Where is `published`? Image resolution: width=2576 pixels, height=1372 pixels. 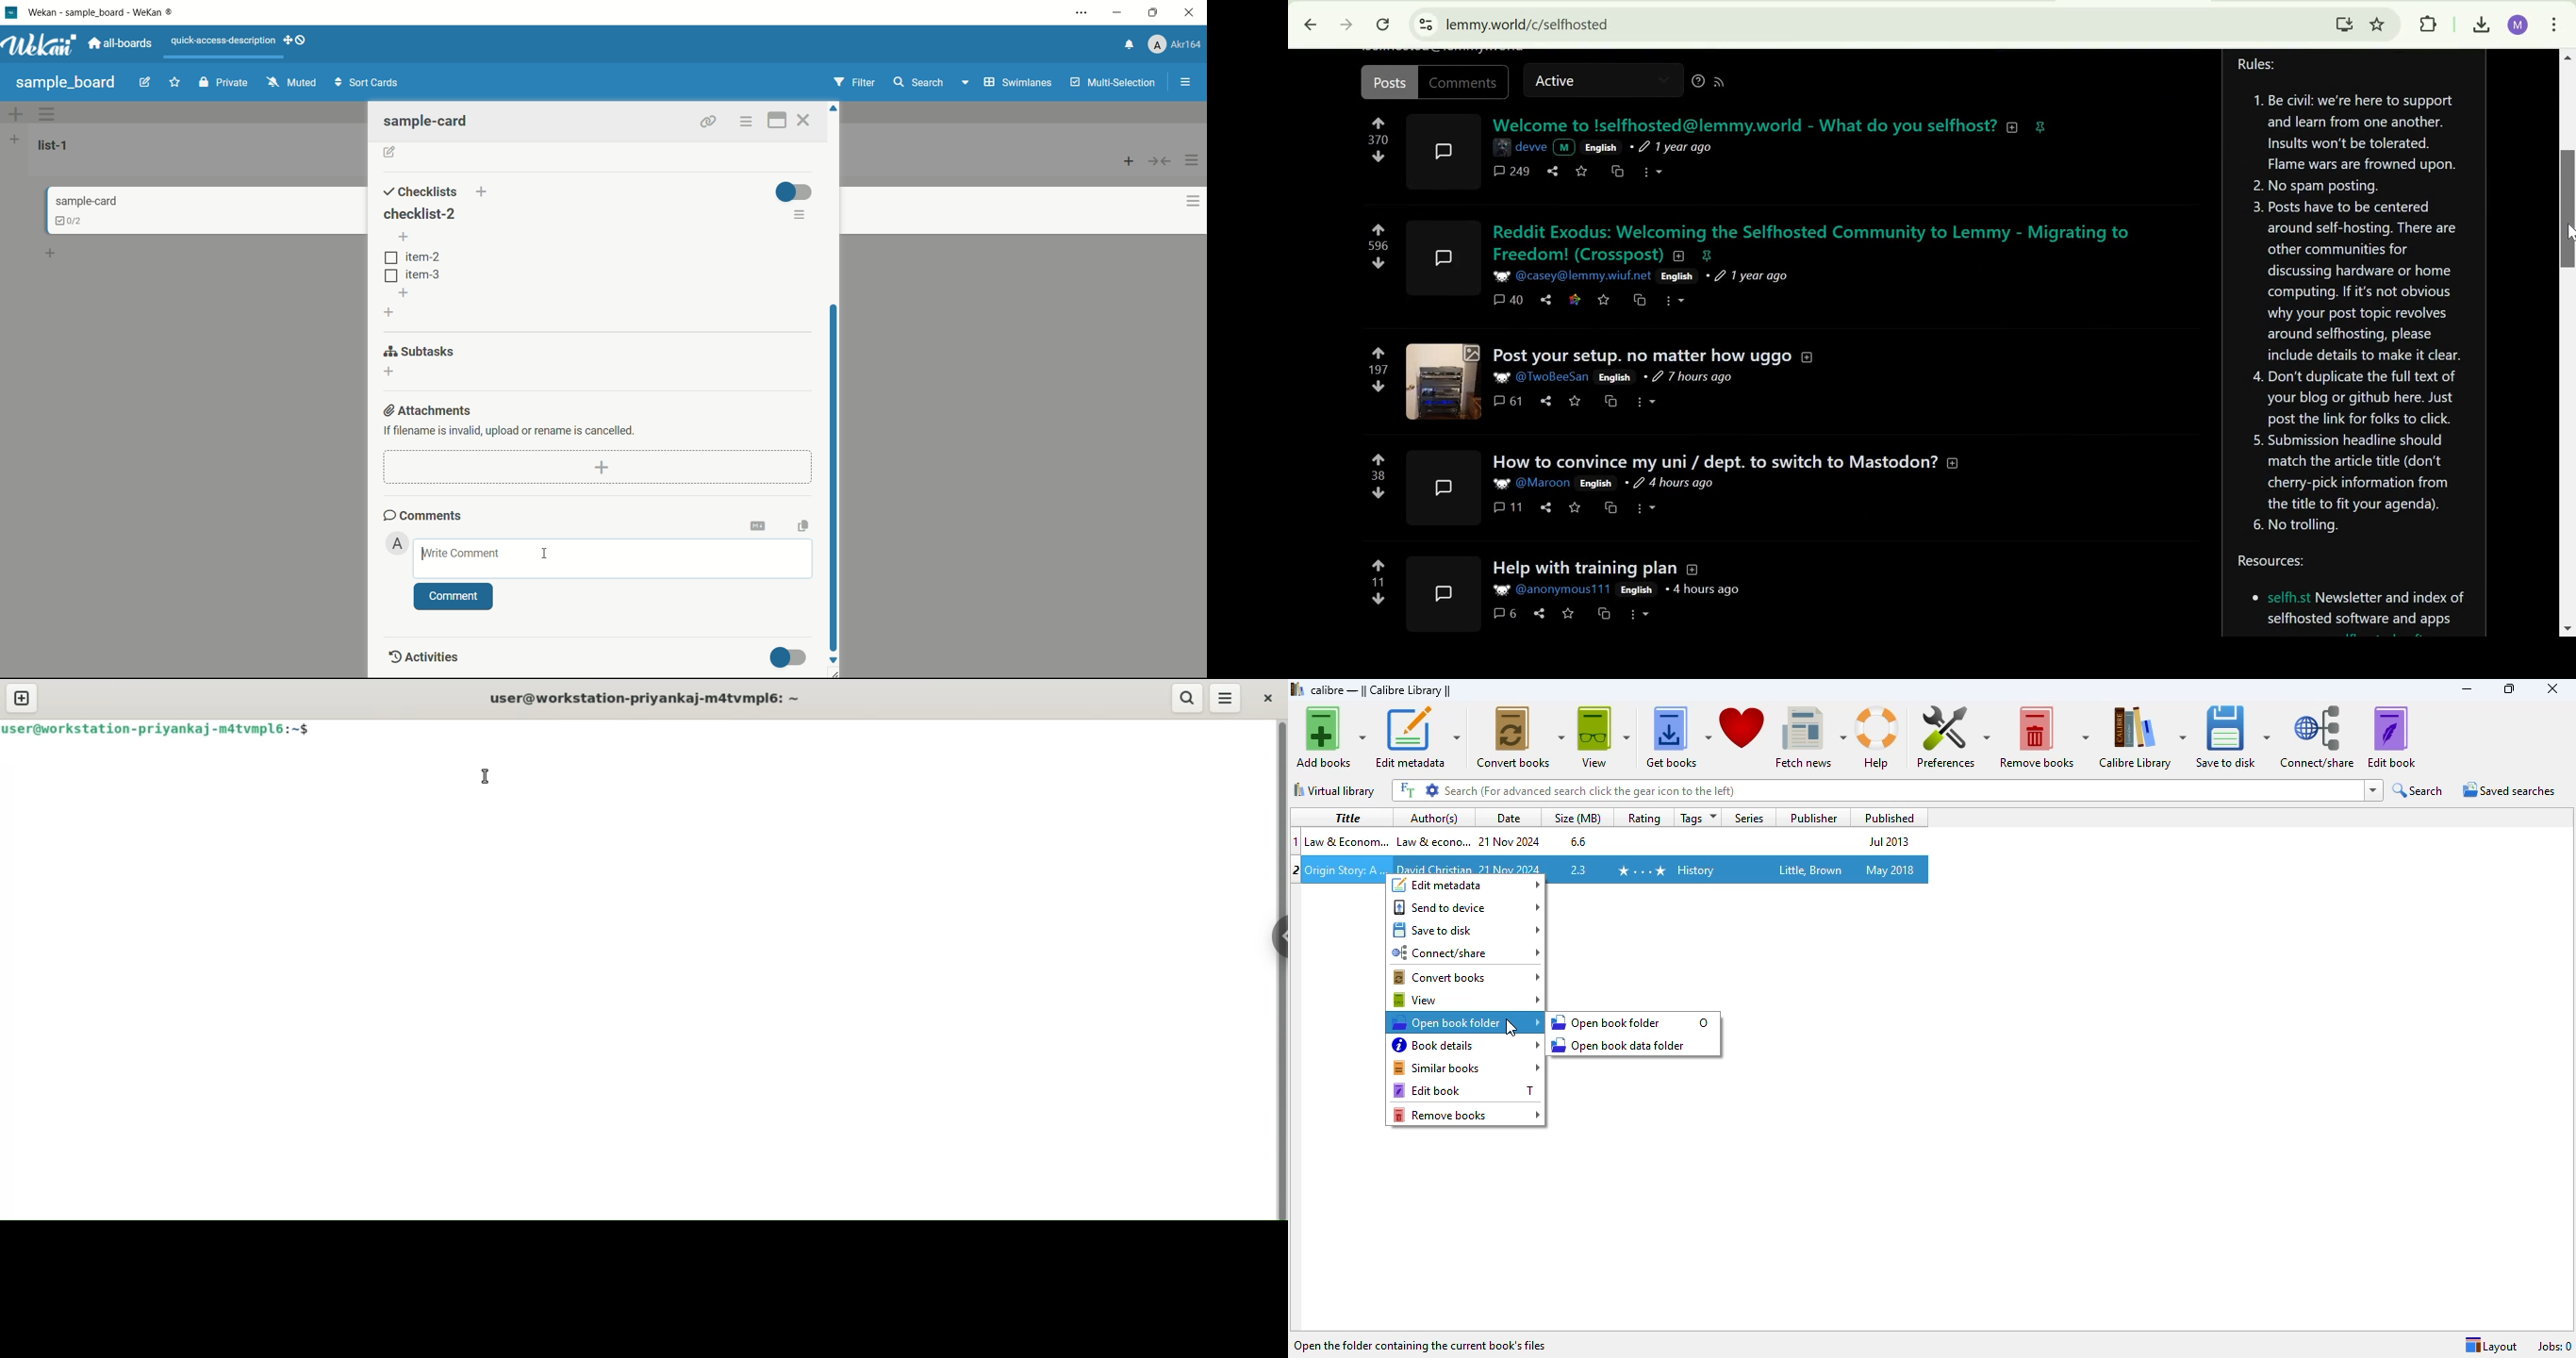 published is located at coordinates (1886, 818).